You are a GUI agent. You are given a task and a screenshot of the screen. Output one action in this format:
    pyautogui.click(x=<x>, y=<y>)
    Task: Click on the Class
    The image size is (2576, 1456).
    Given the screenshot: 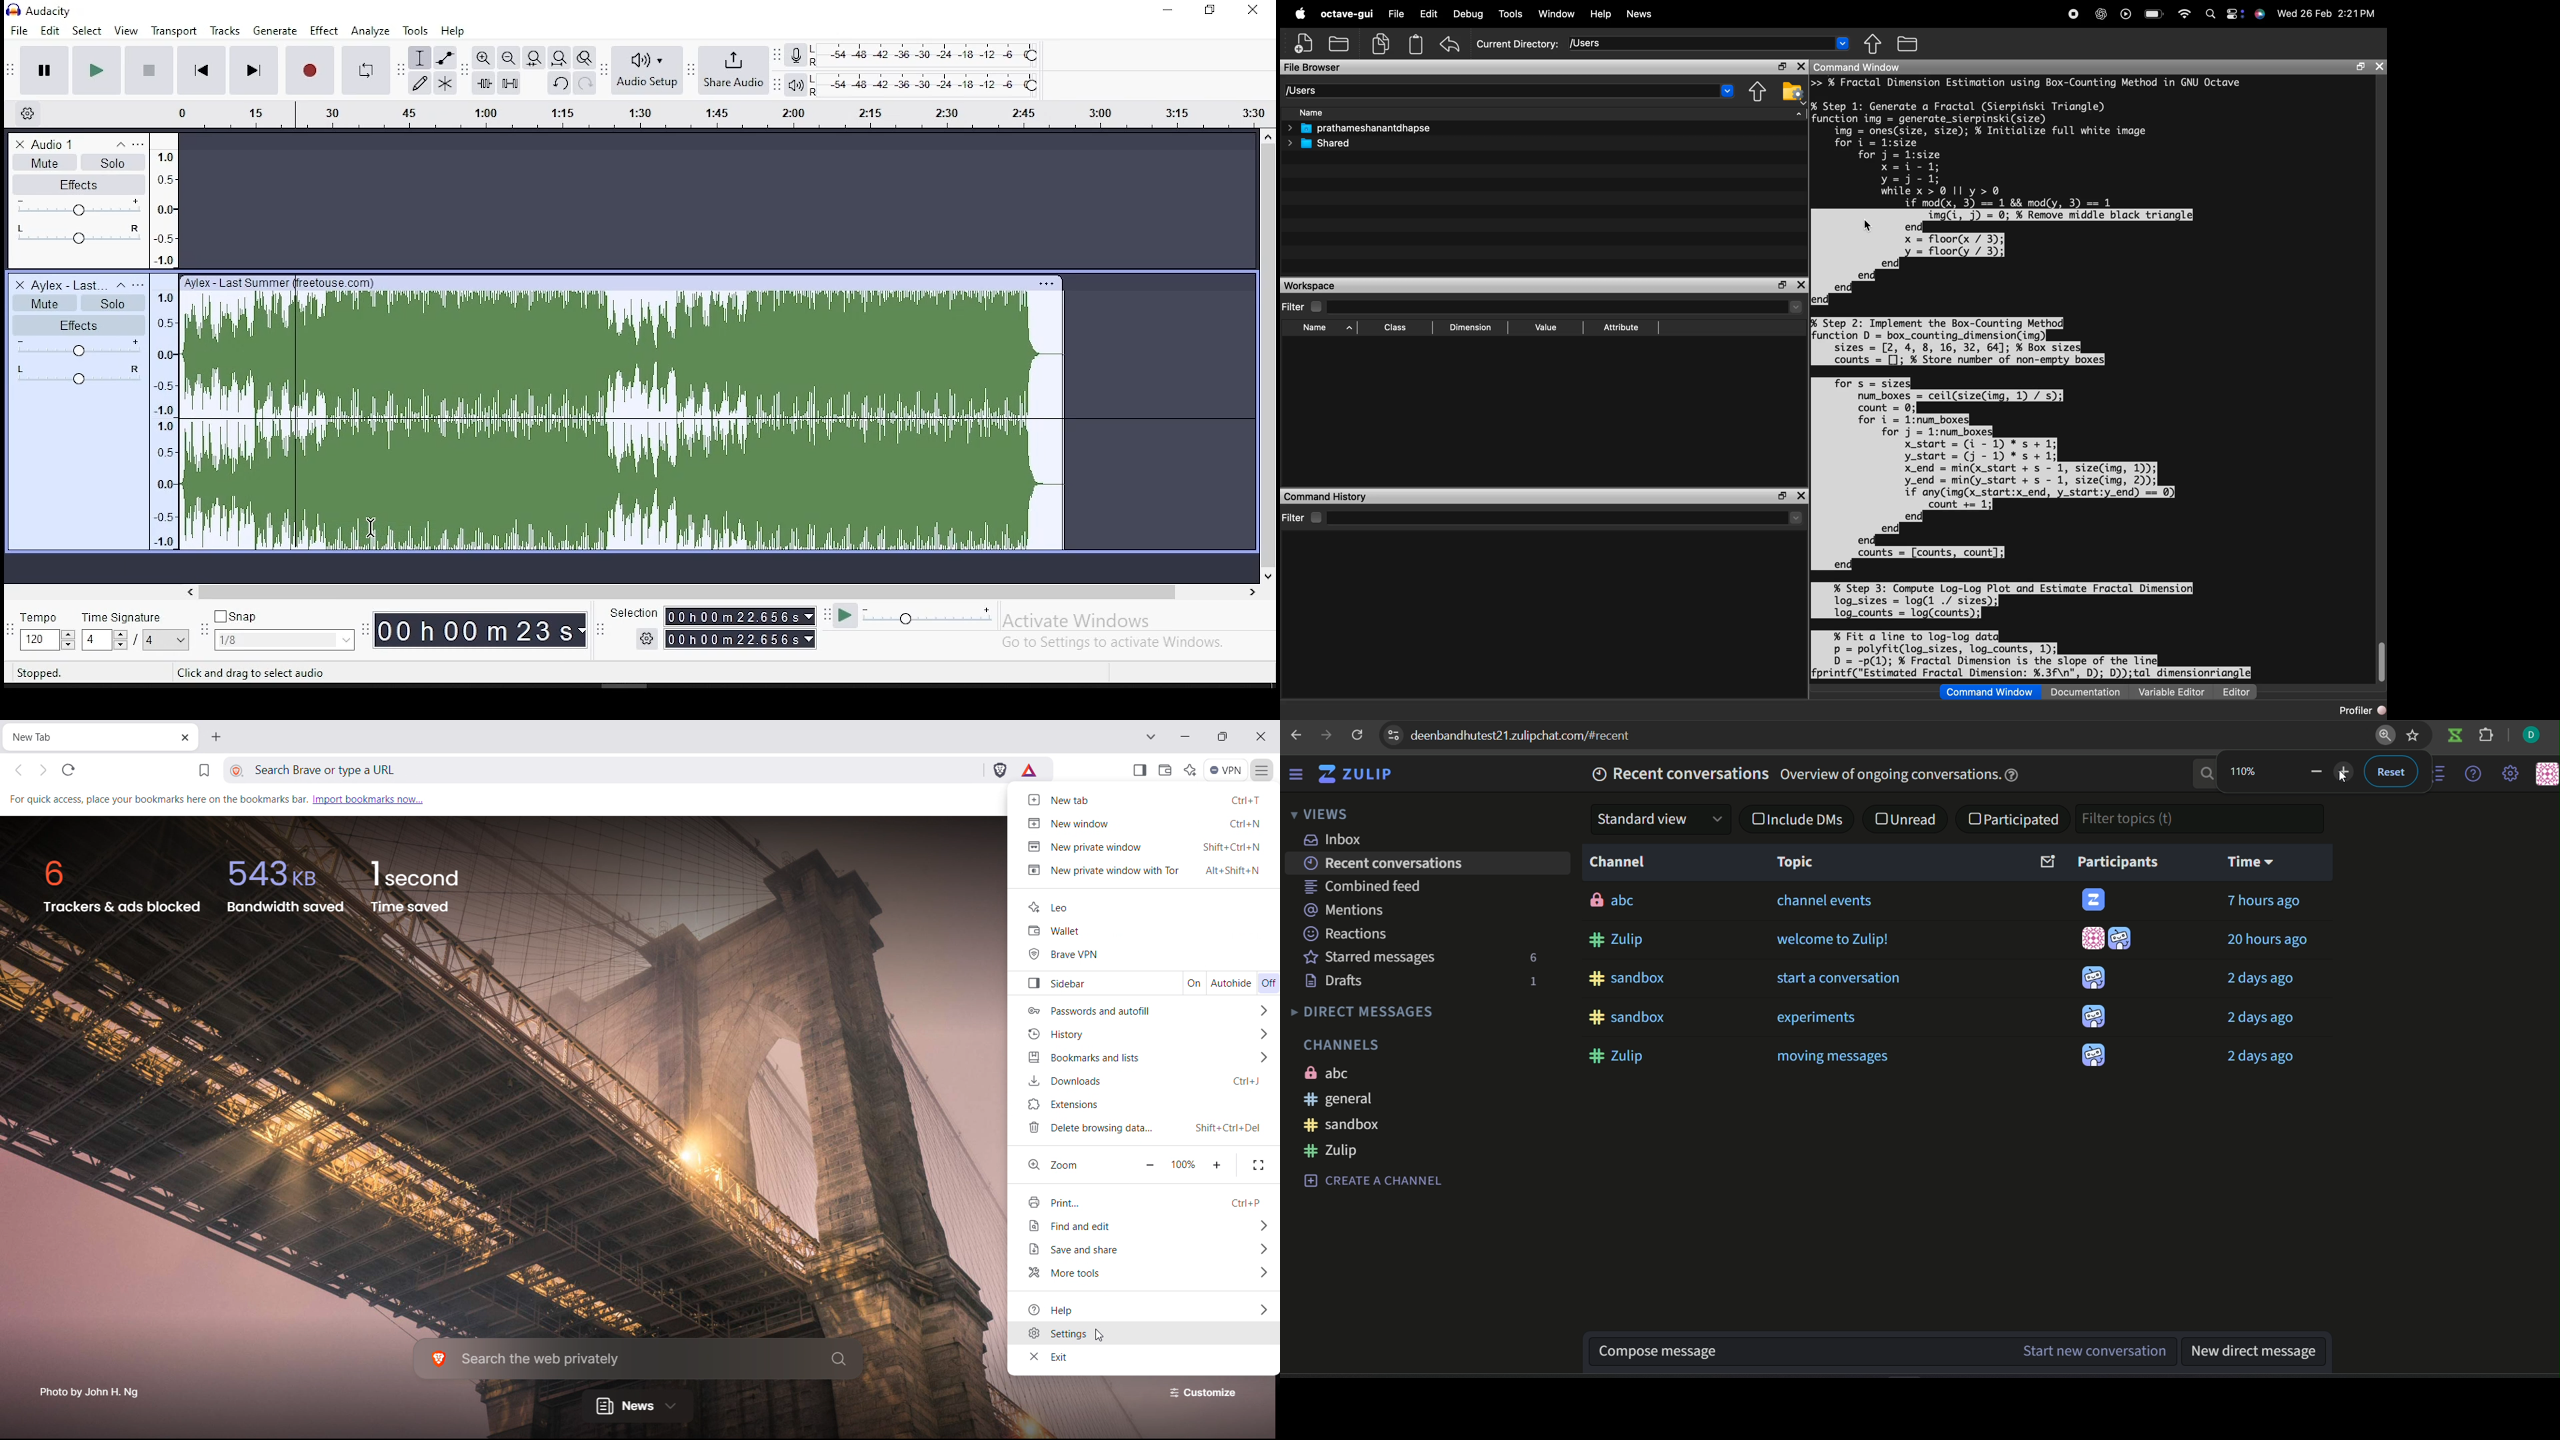 What is the action you would take?
    pyautogui.click(x=1396, y=326)
    